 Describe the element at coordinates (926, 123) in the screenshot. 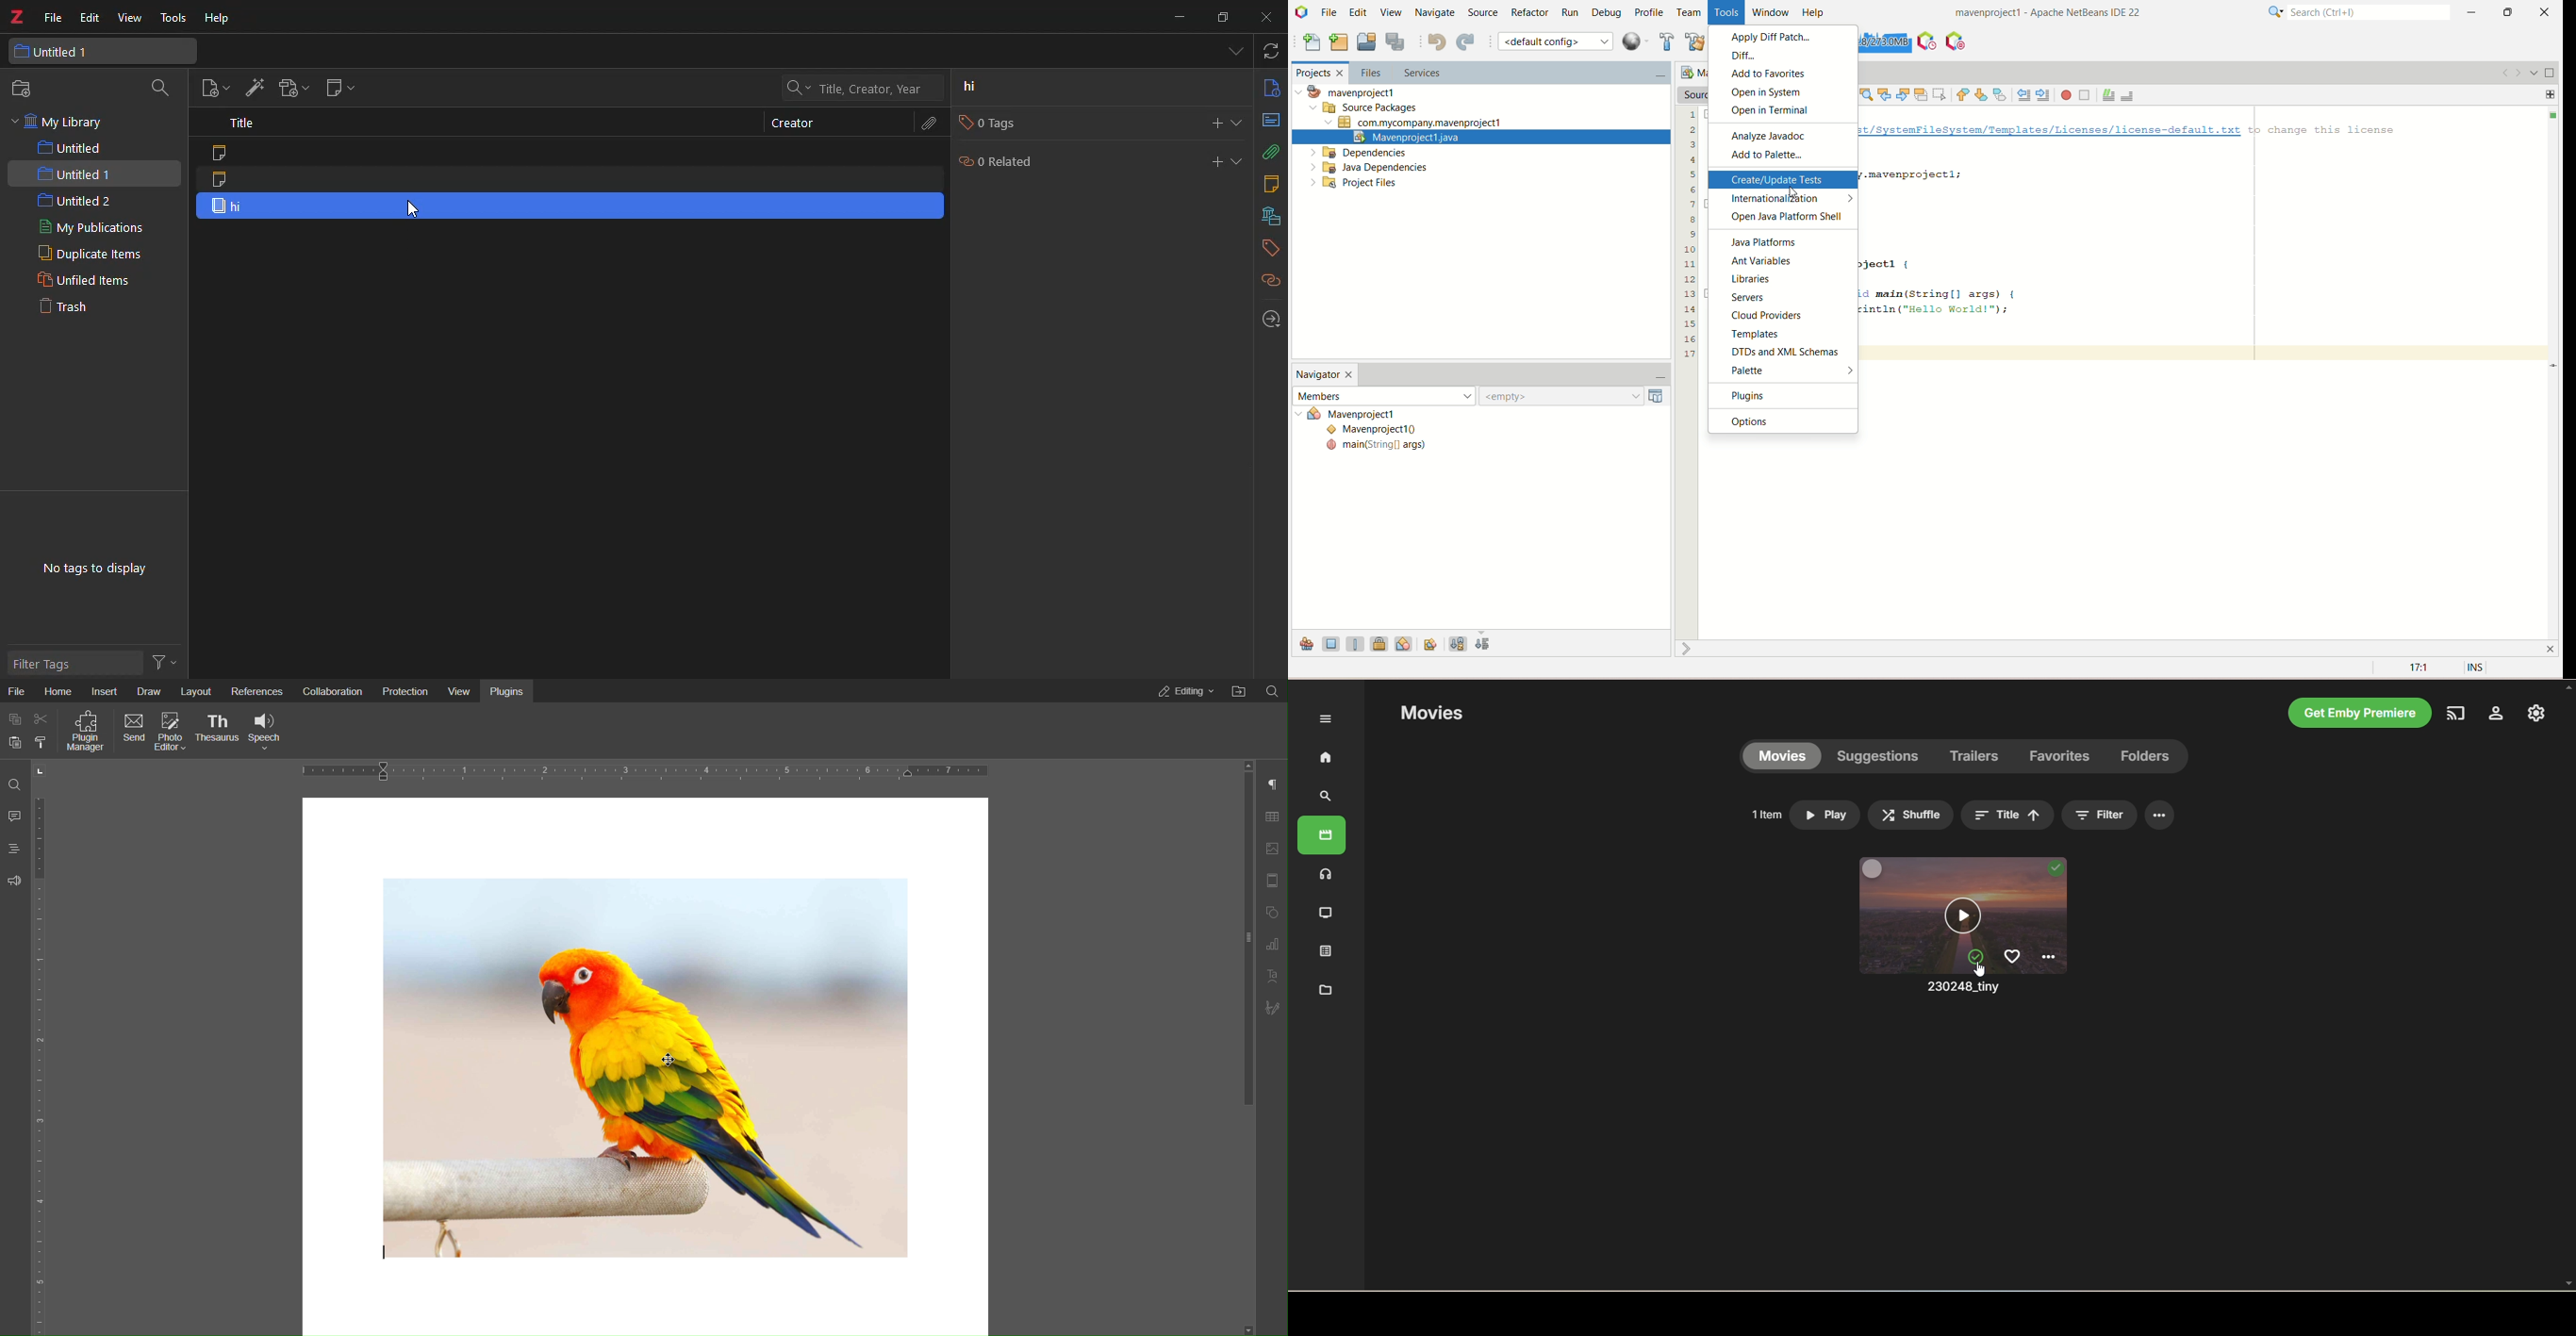

I see `attach` at that location.